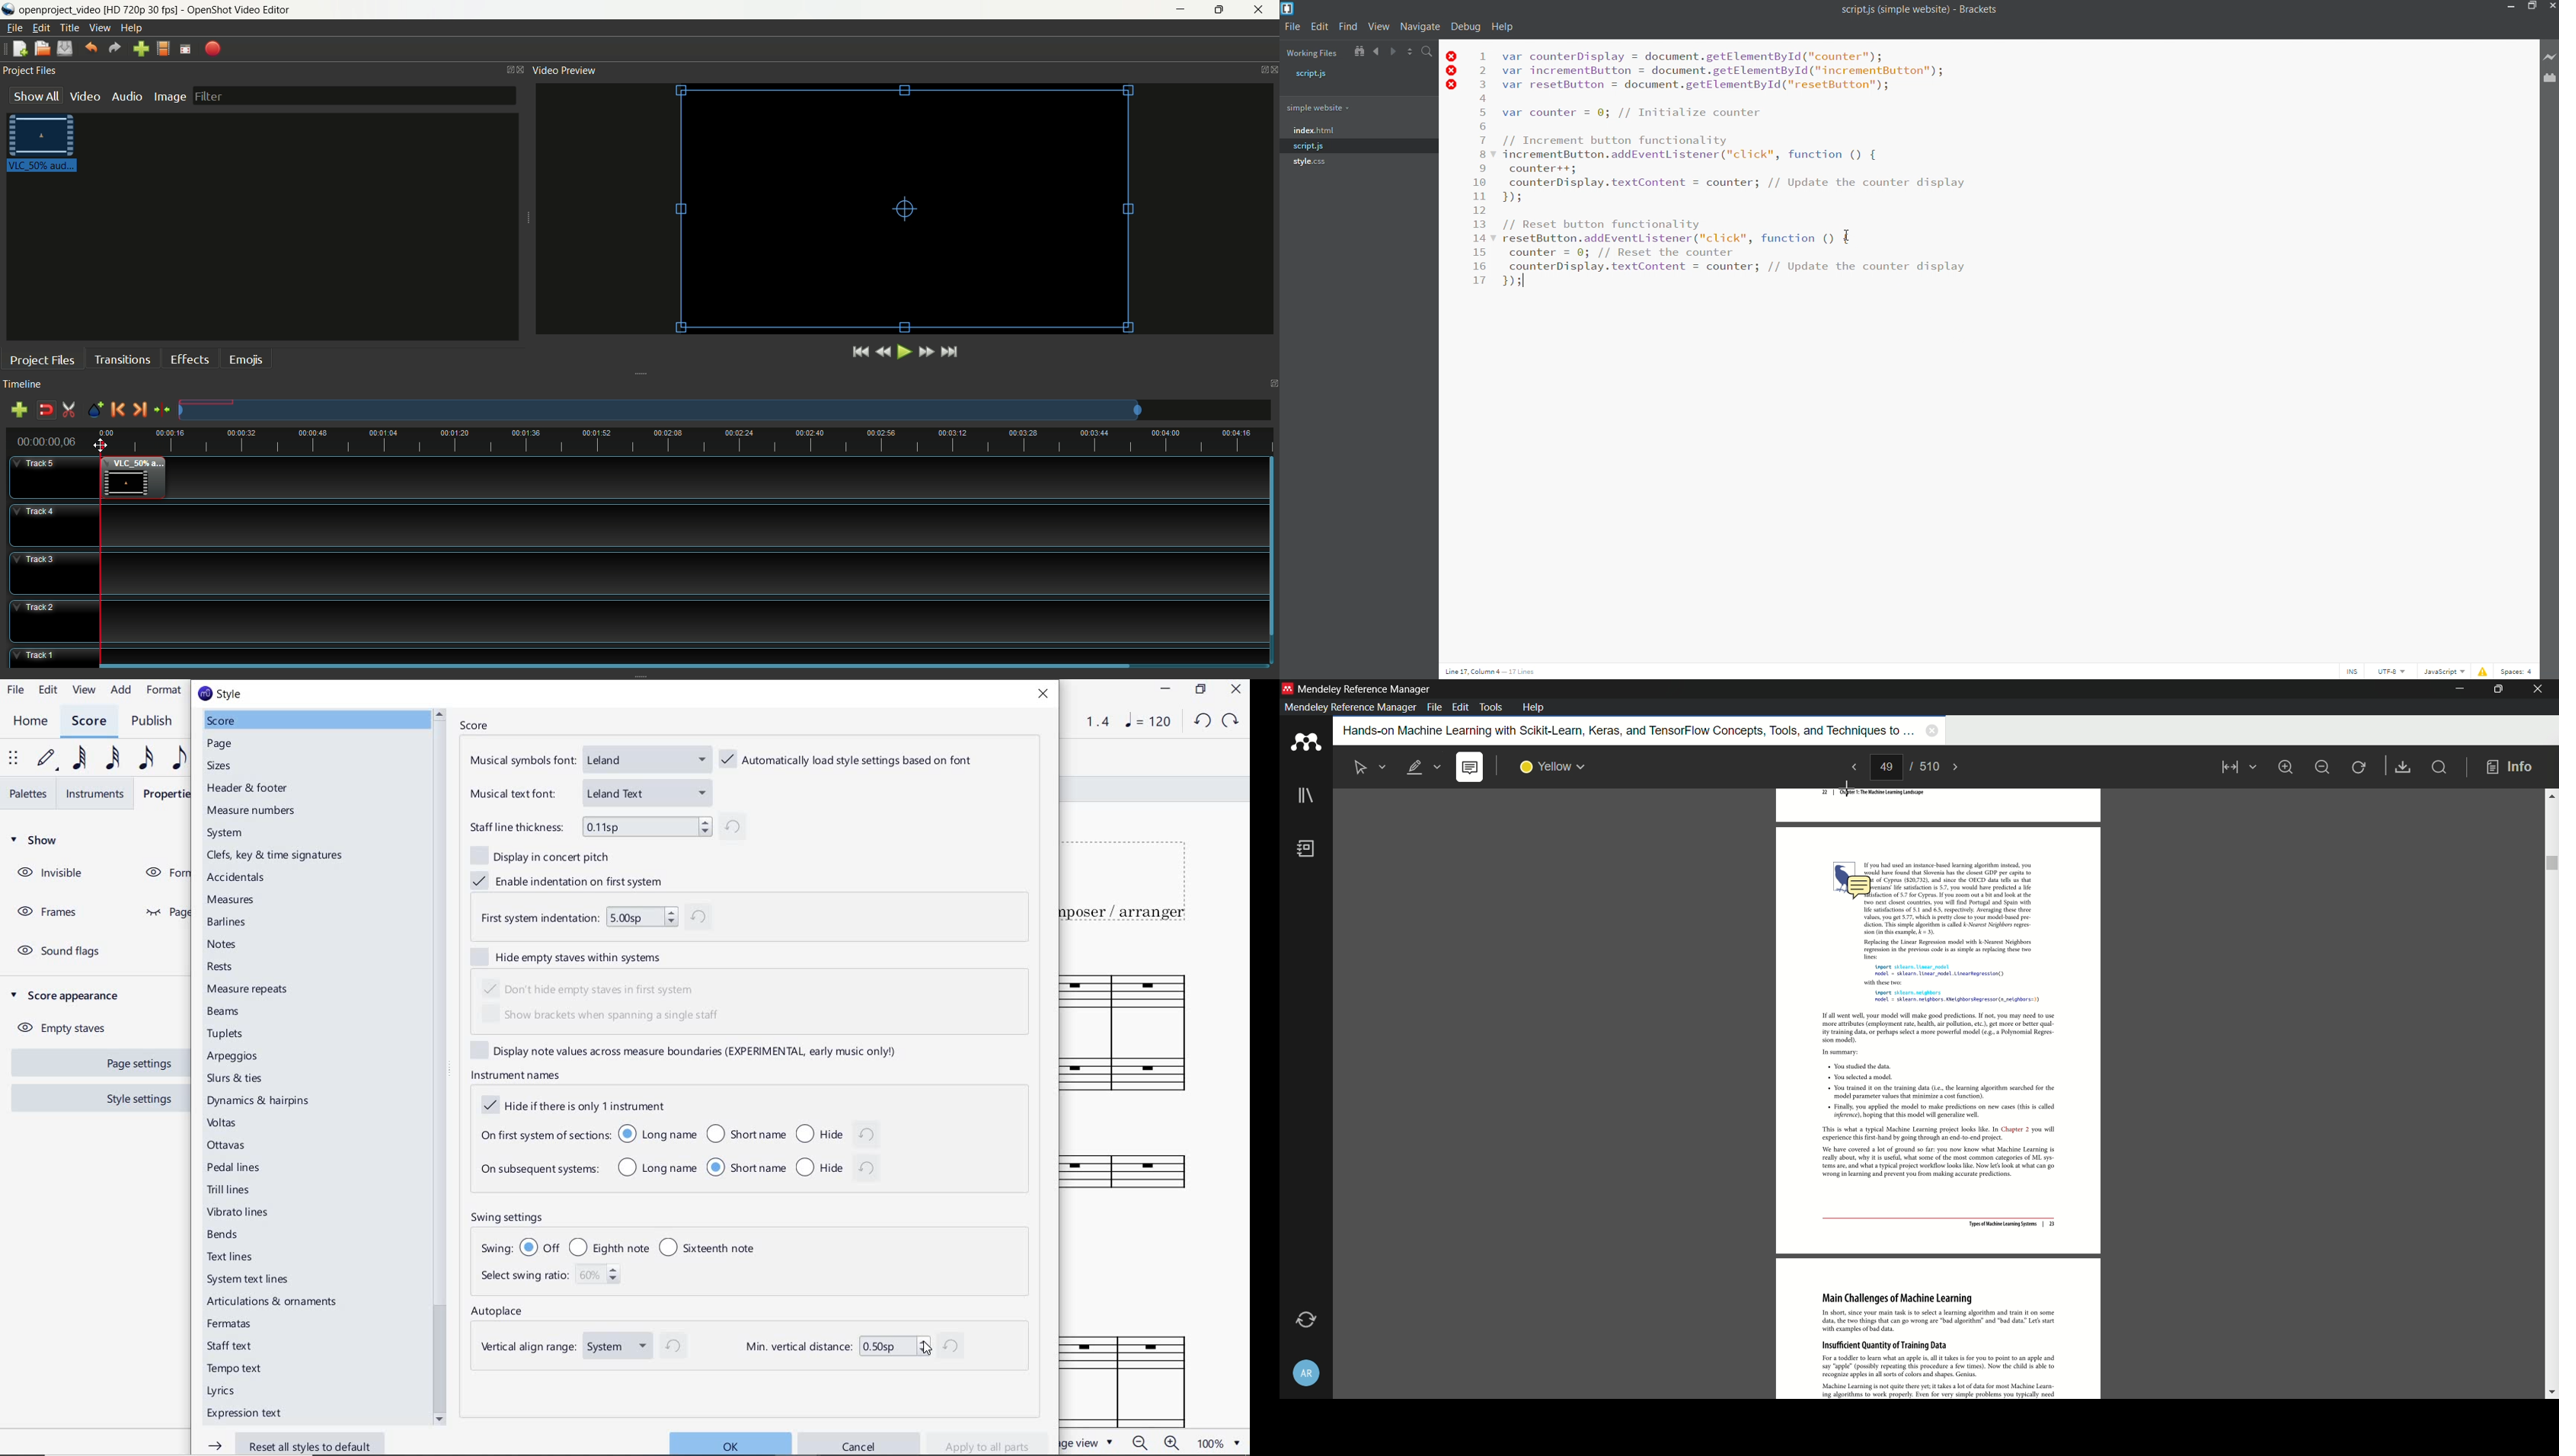 Image resolution: width=2576 pixels, height=1456 pixels. Describe the element at coordinates (1407, 51) in the screenshot. I see `split editor horizontally/vertically` at that location.